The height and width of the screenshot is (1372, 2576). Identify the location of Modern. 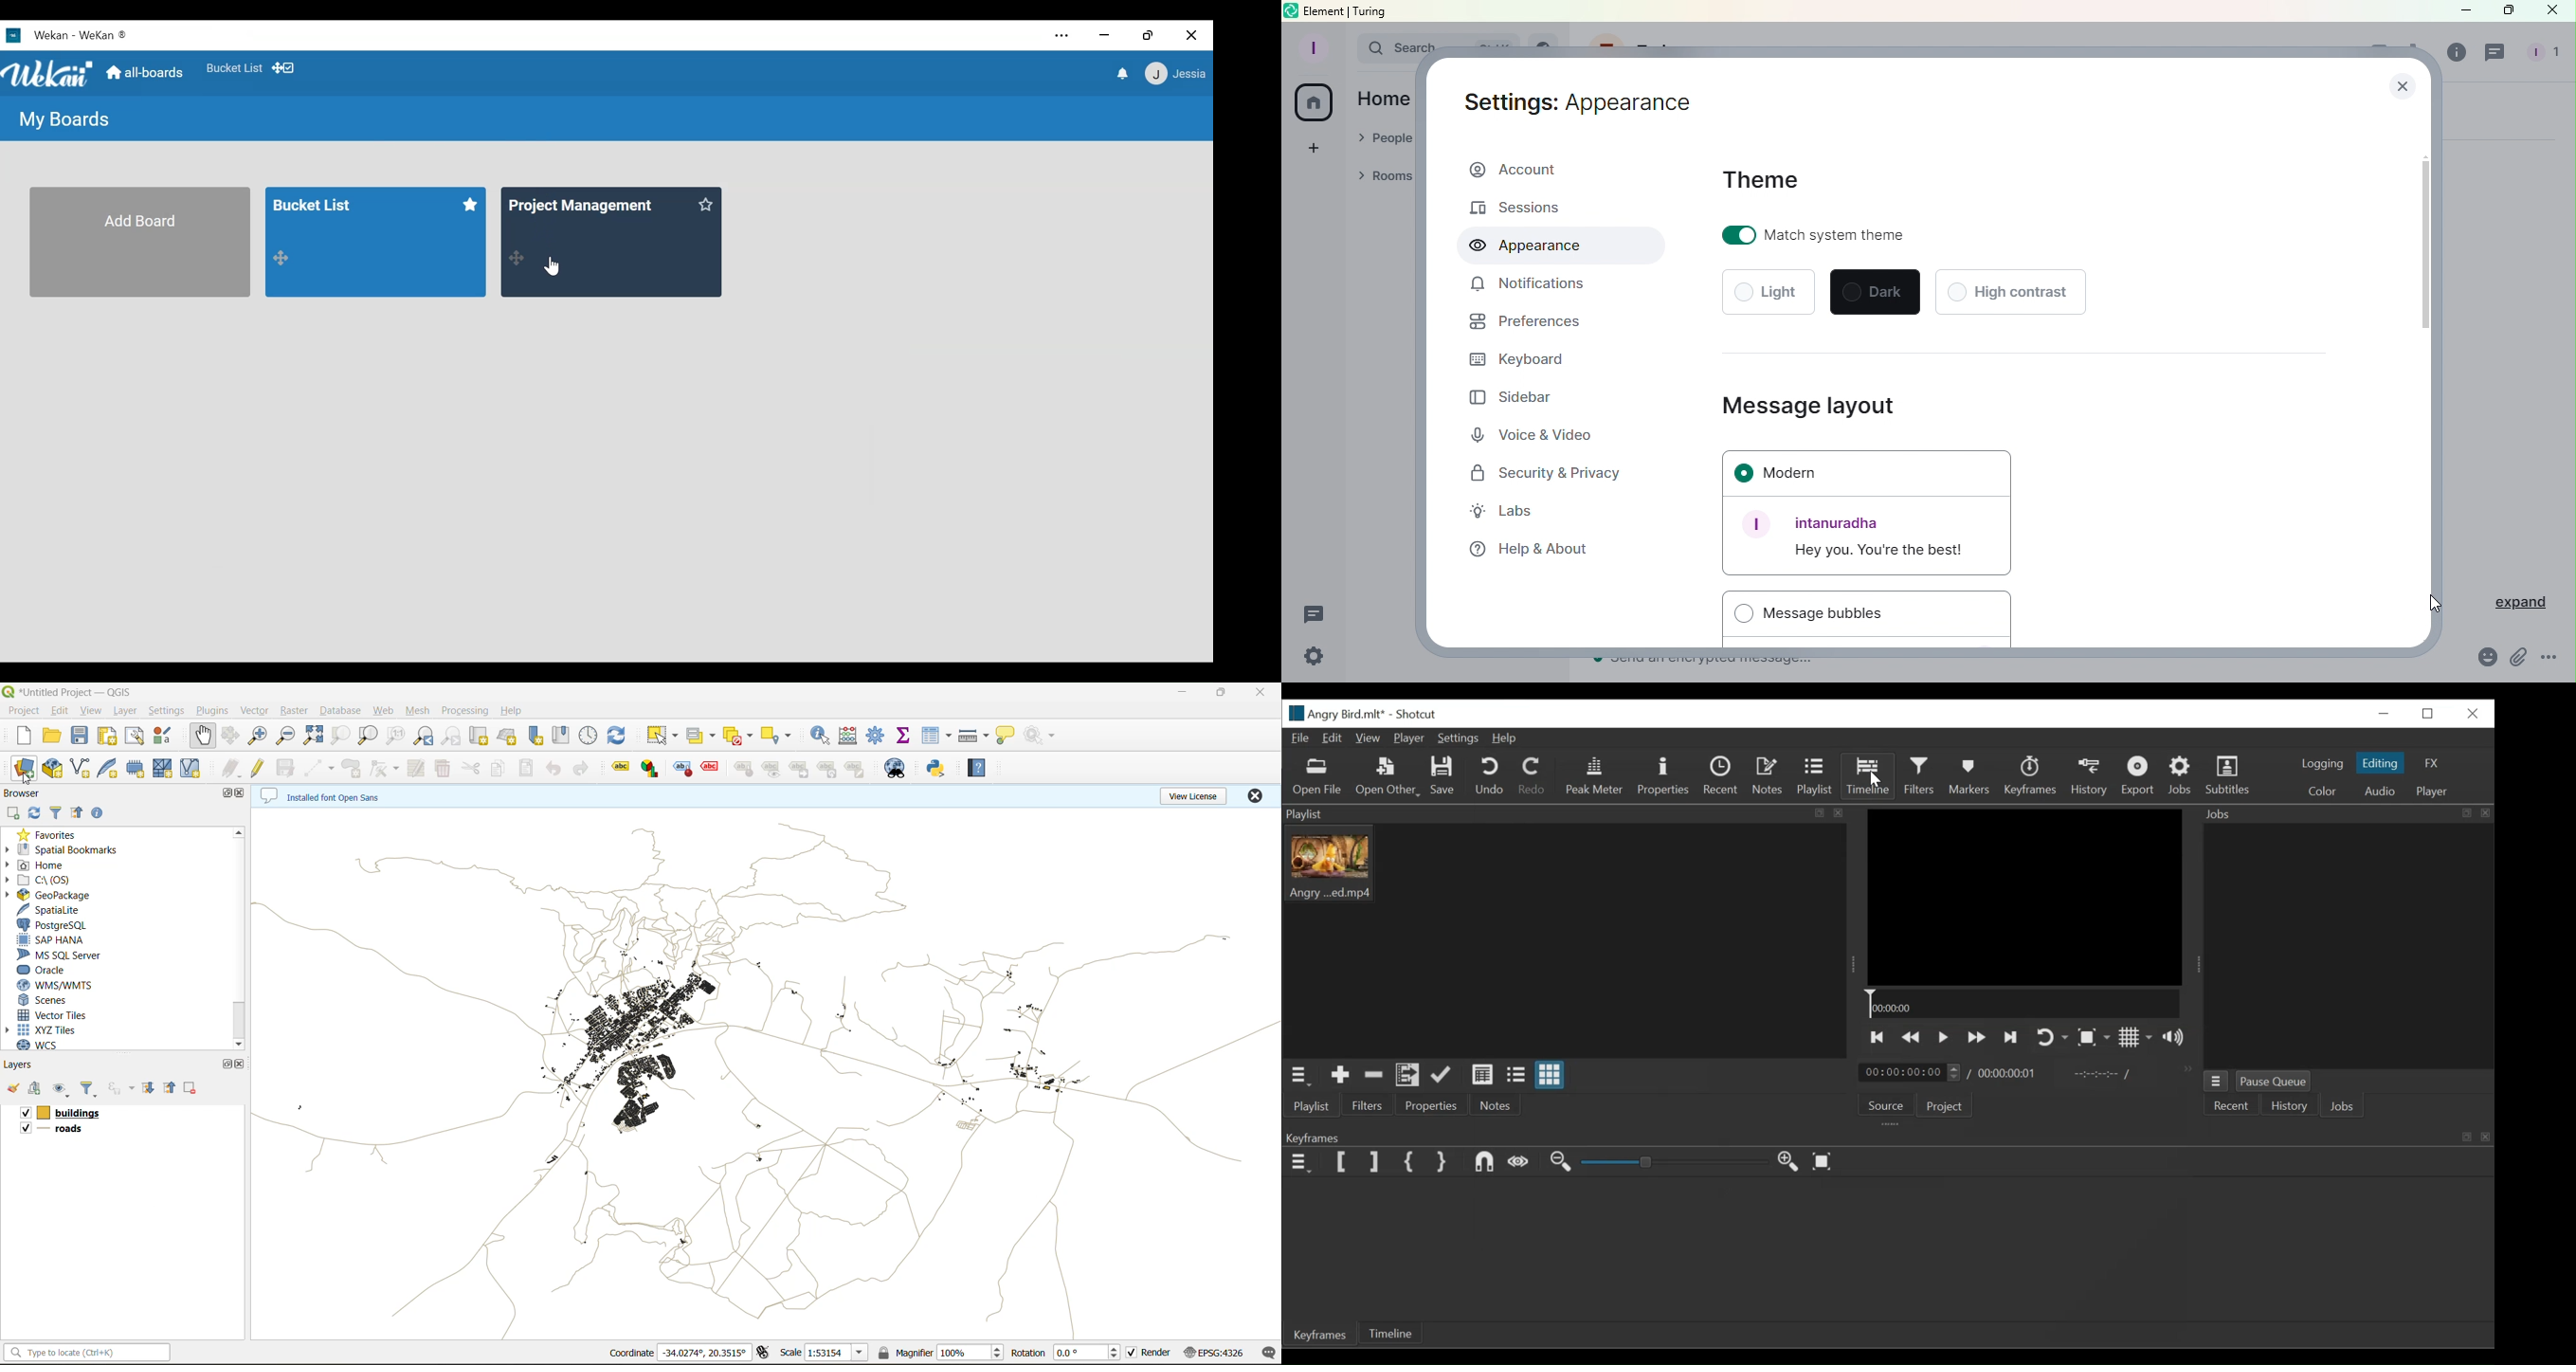
(1865, 474).